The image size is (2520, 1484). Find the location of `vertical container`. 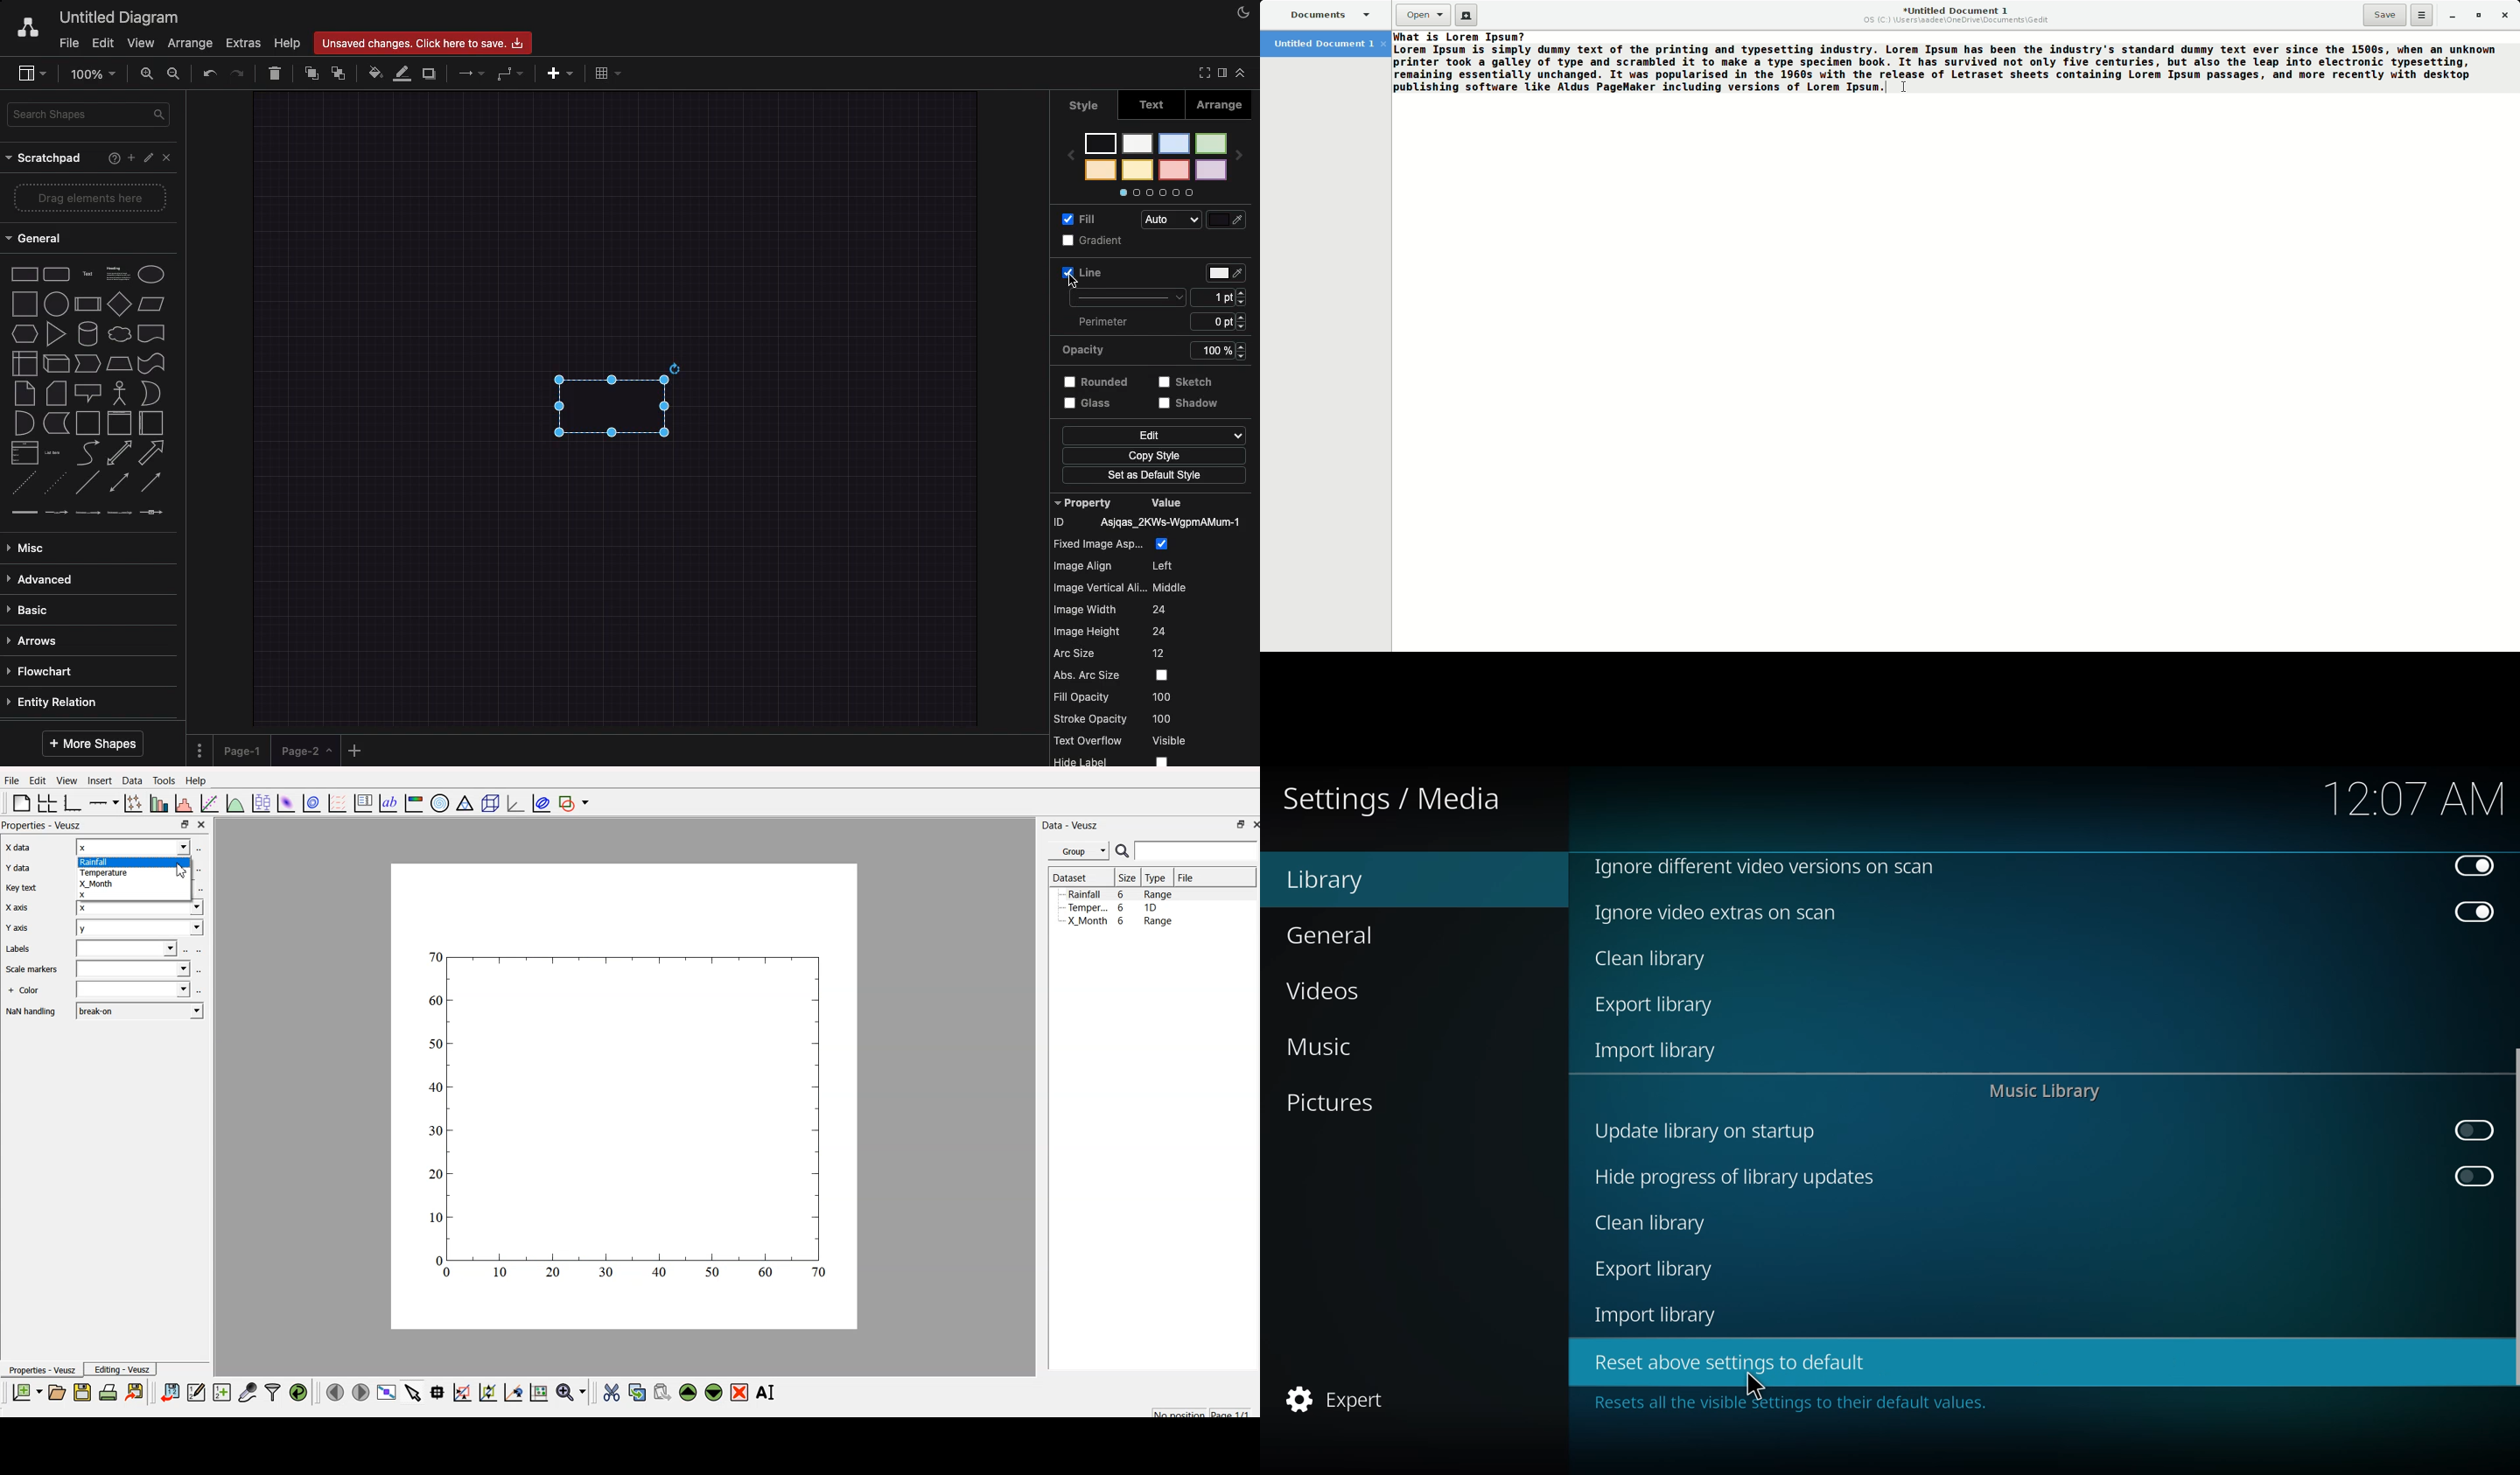

vertical container is located at coordinates (118, 423).